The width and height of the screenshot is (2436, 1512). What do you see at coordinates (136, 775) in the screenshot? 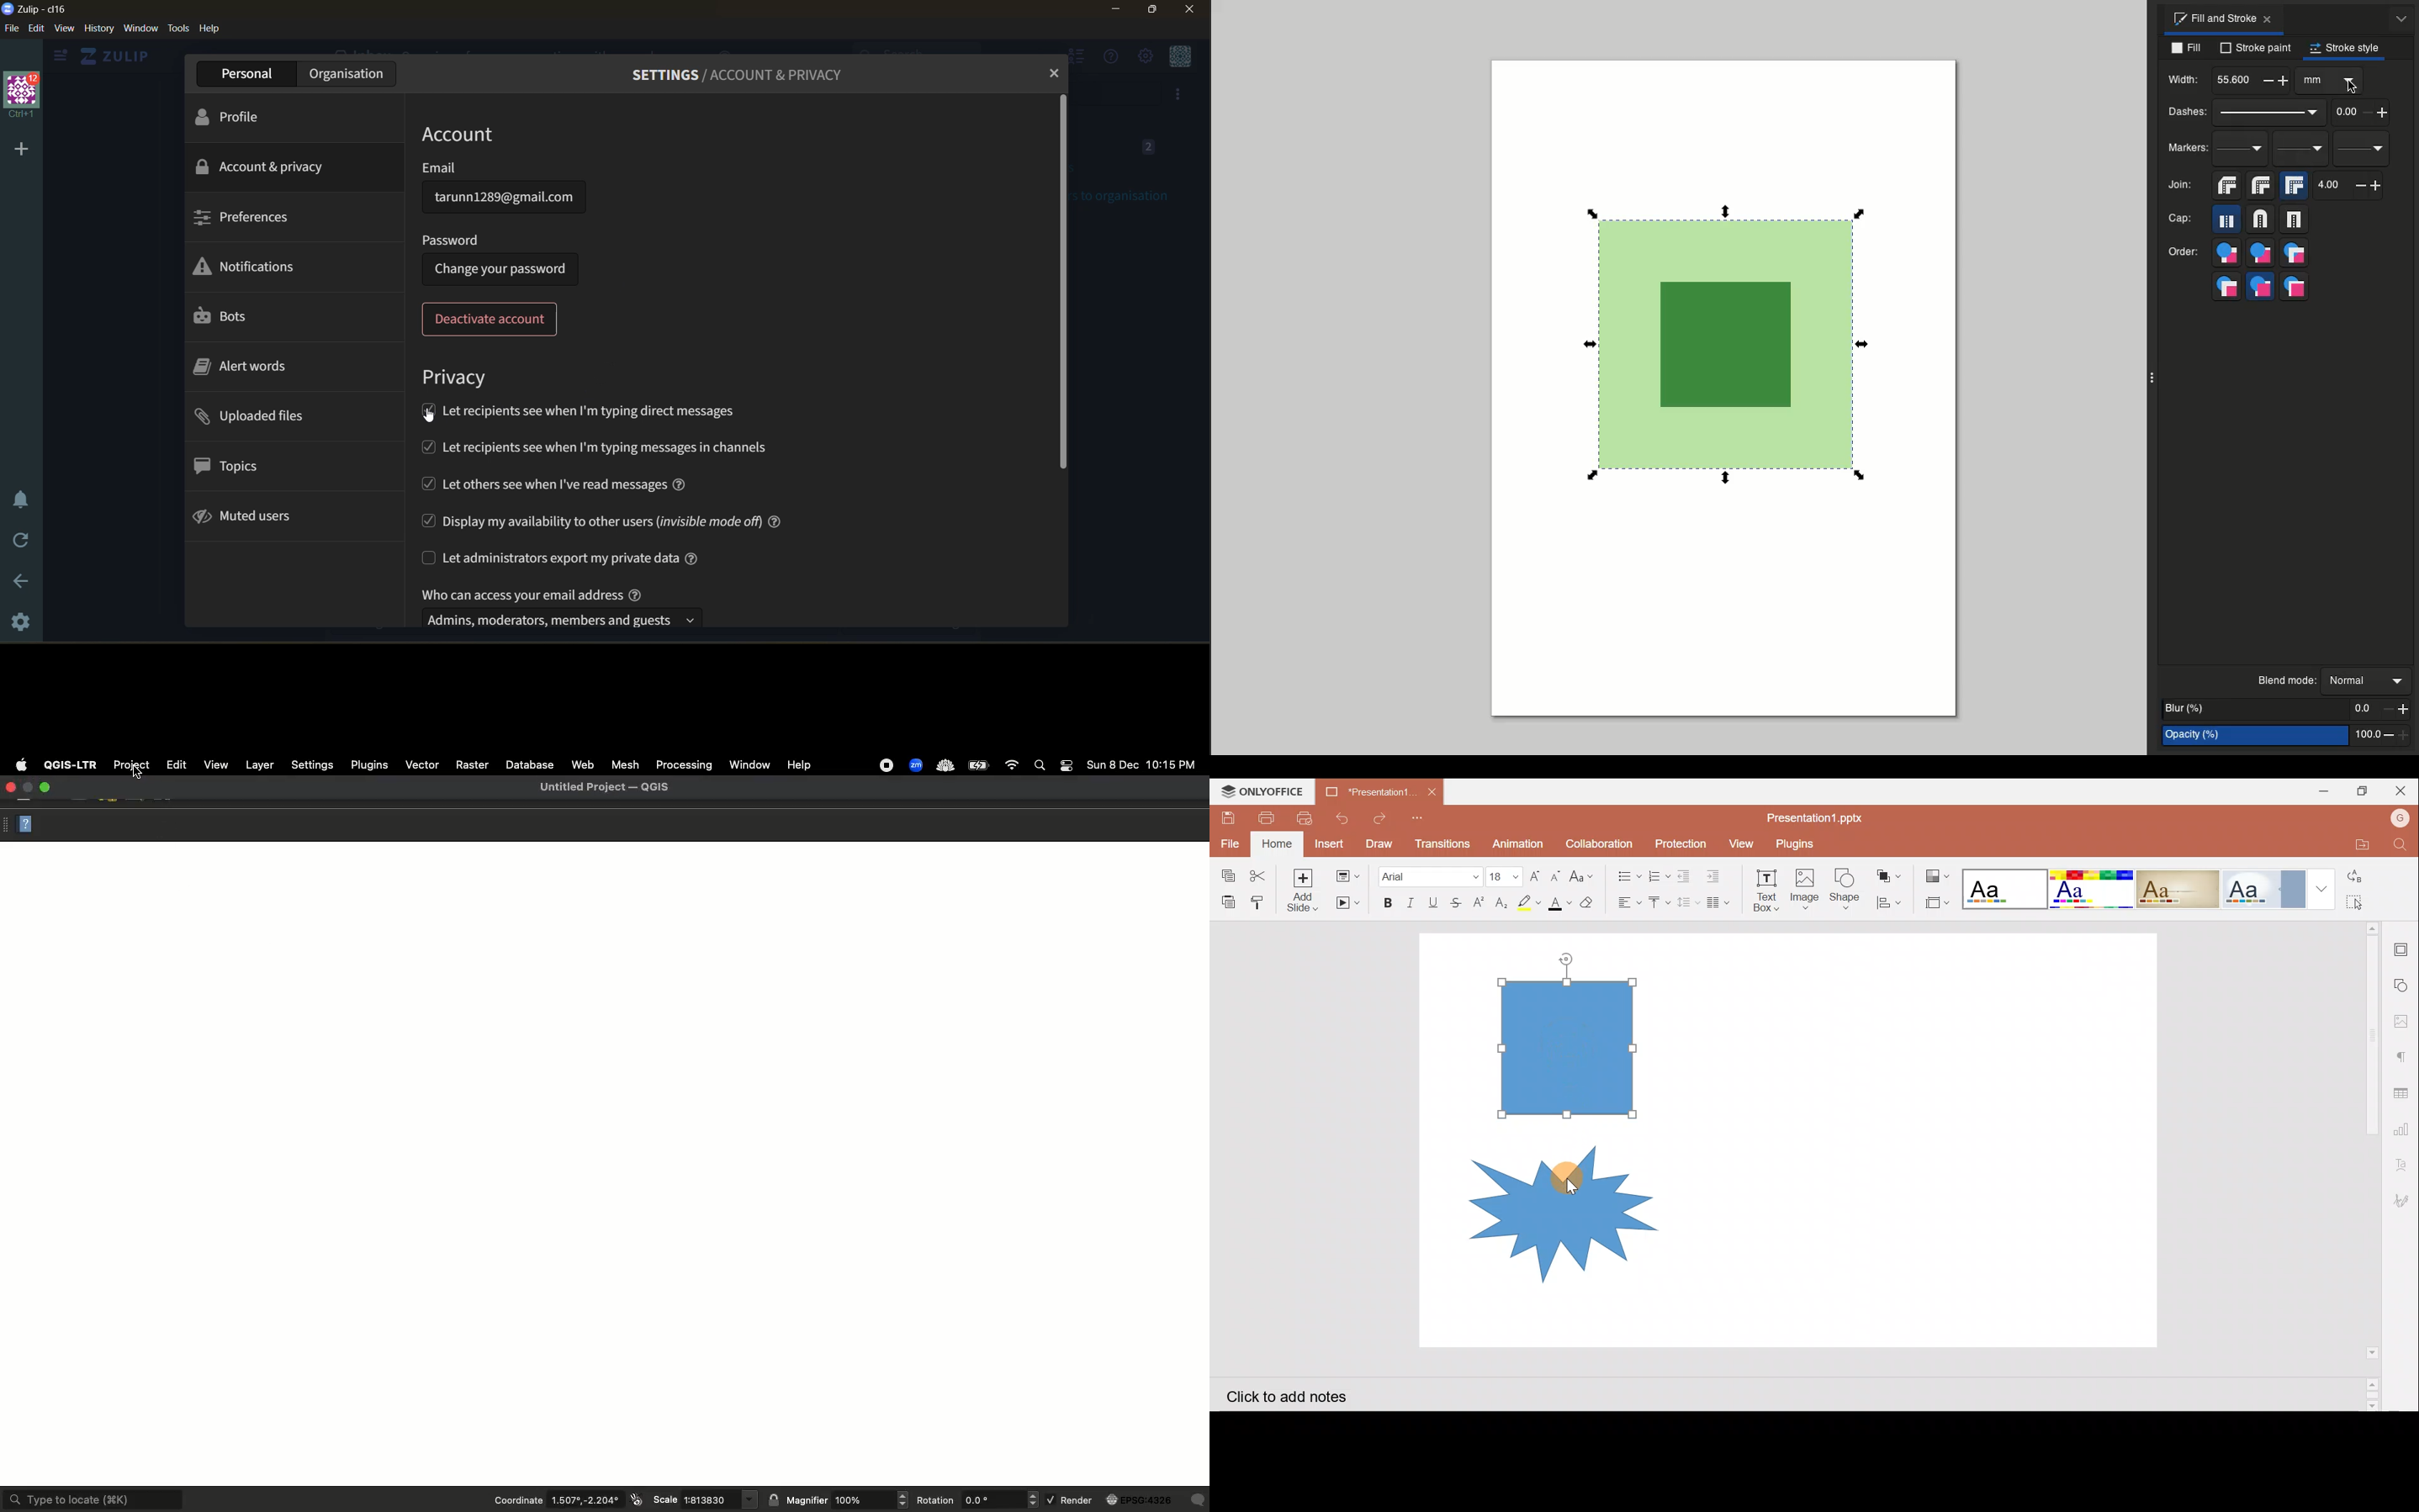
I see `cursor` at bounding box center [136, 775].